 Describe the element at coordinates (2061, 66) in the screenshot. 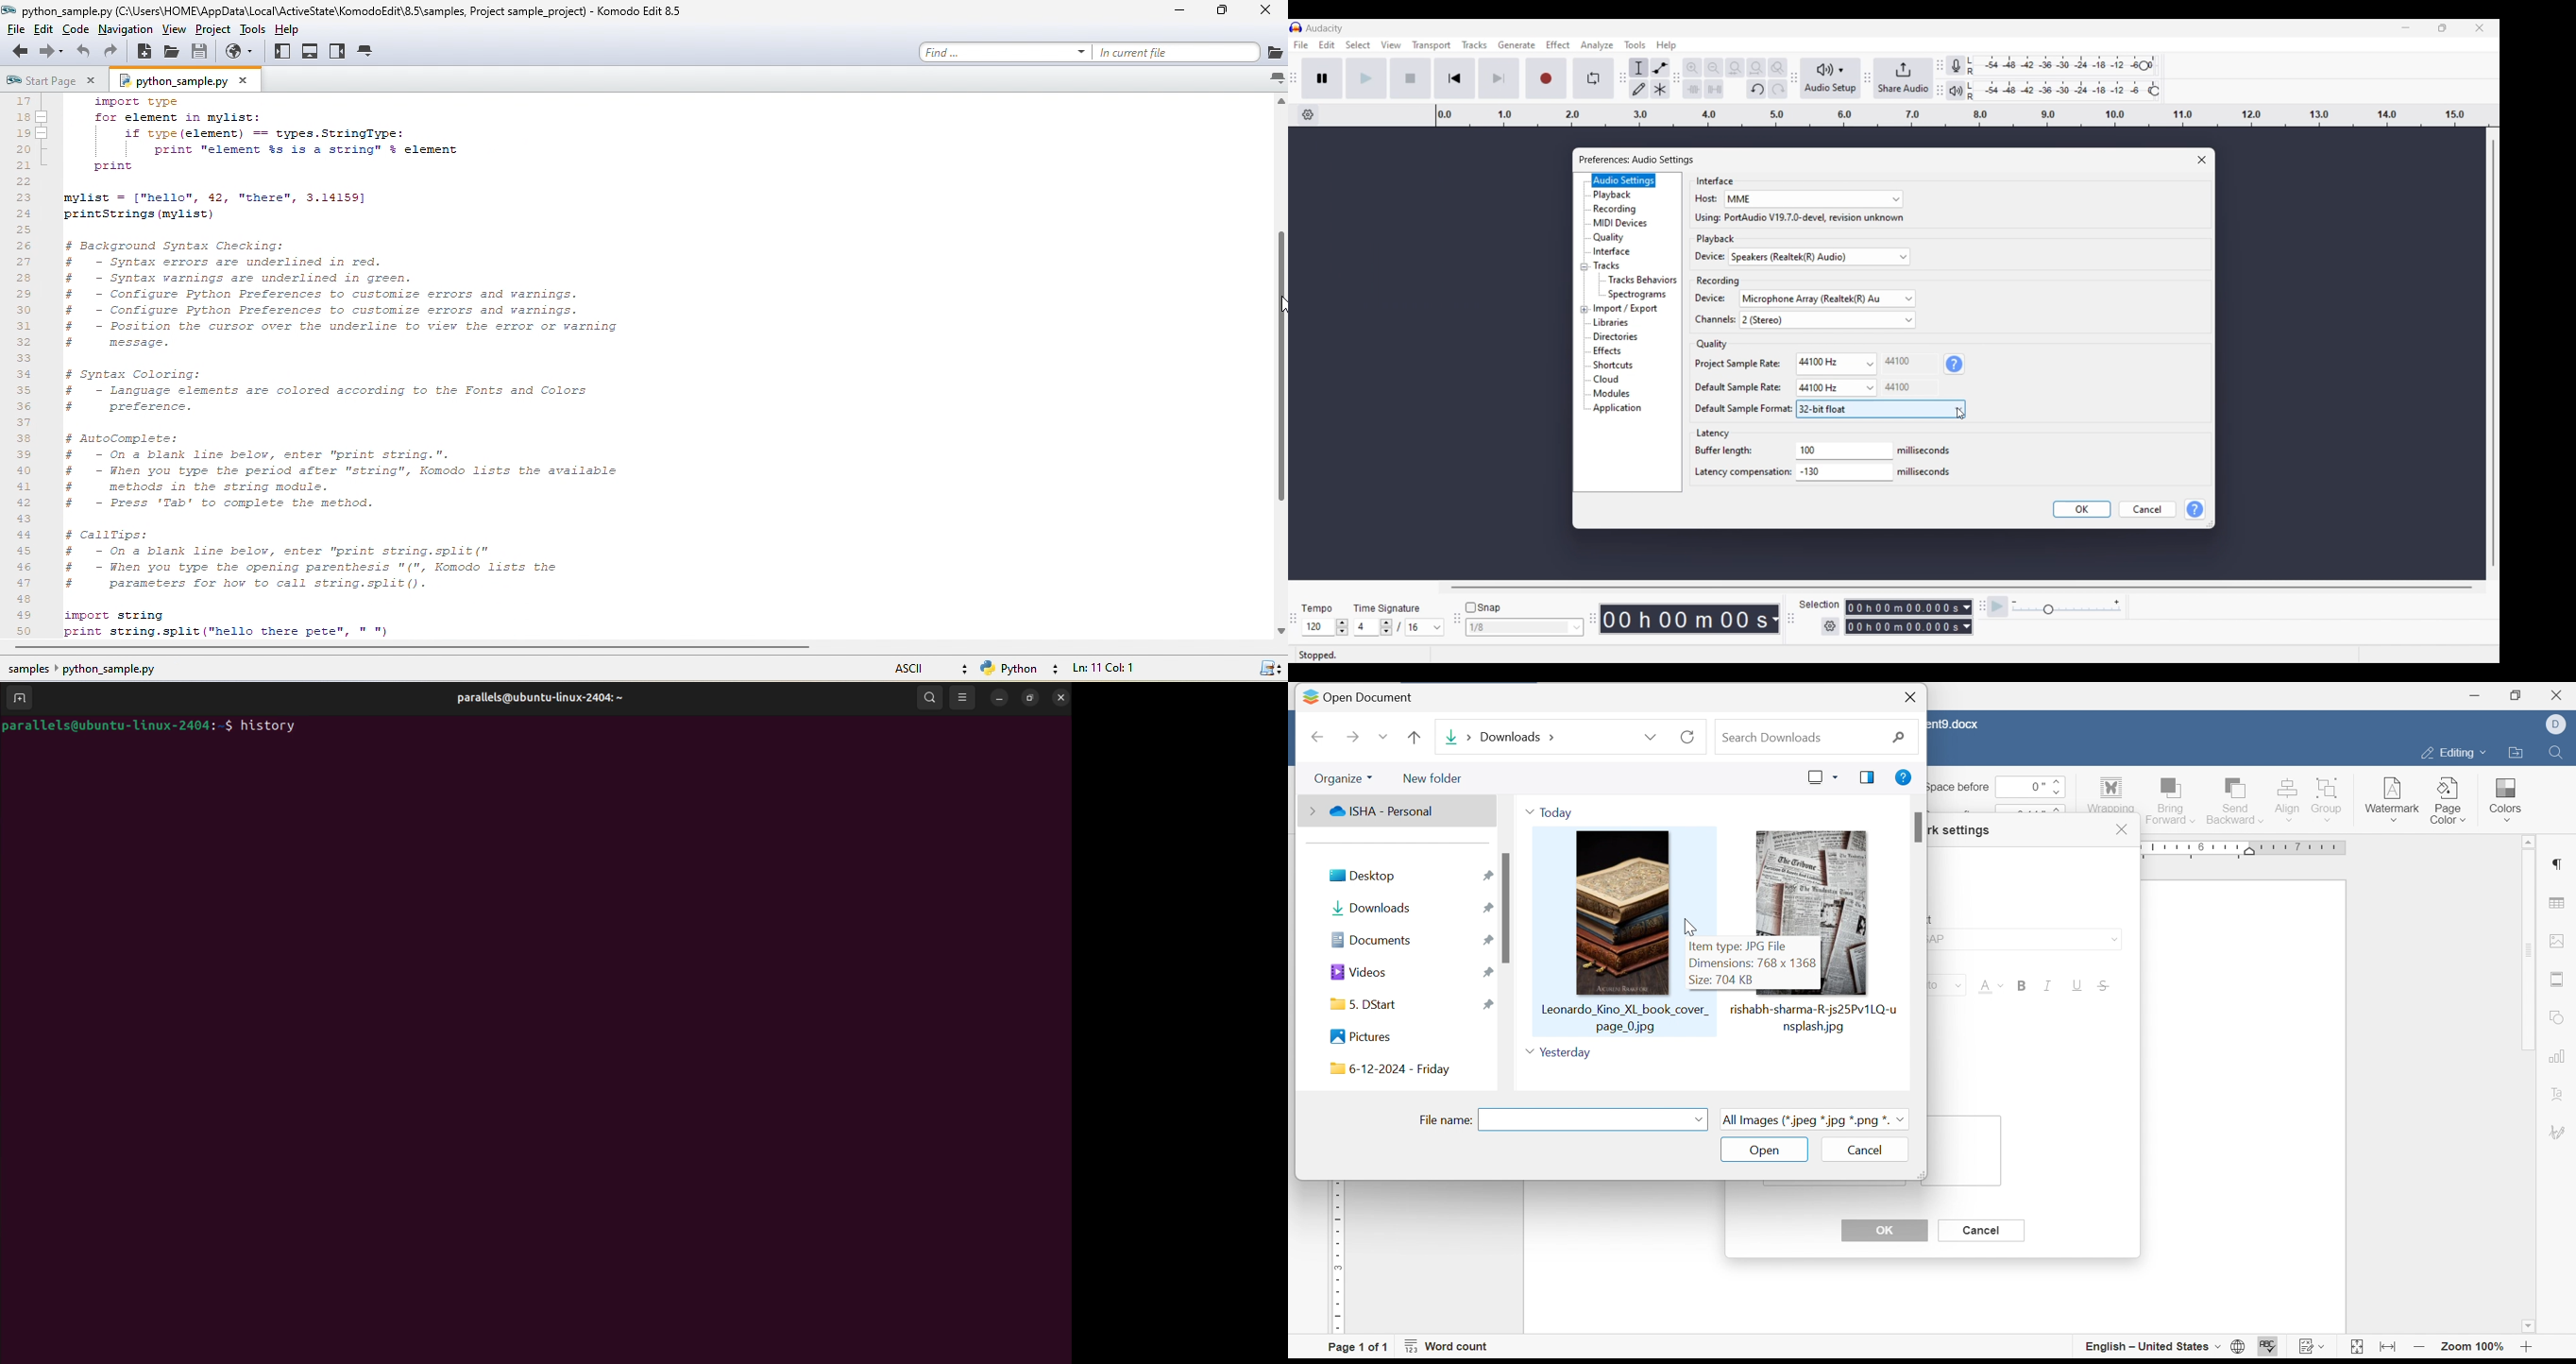

I see `Recording level` at that location.